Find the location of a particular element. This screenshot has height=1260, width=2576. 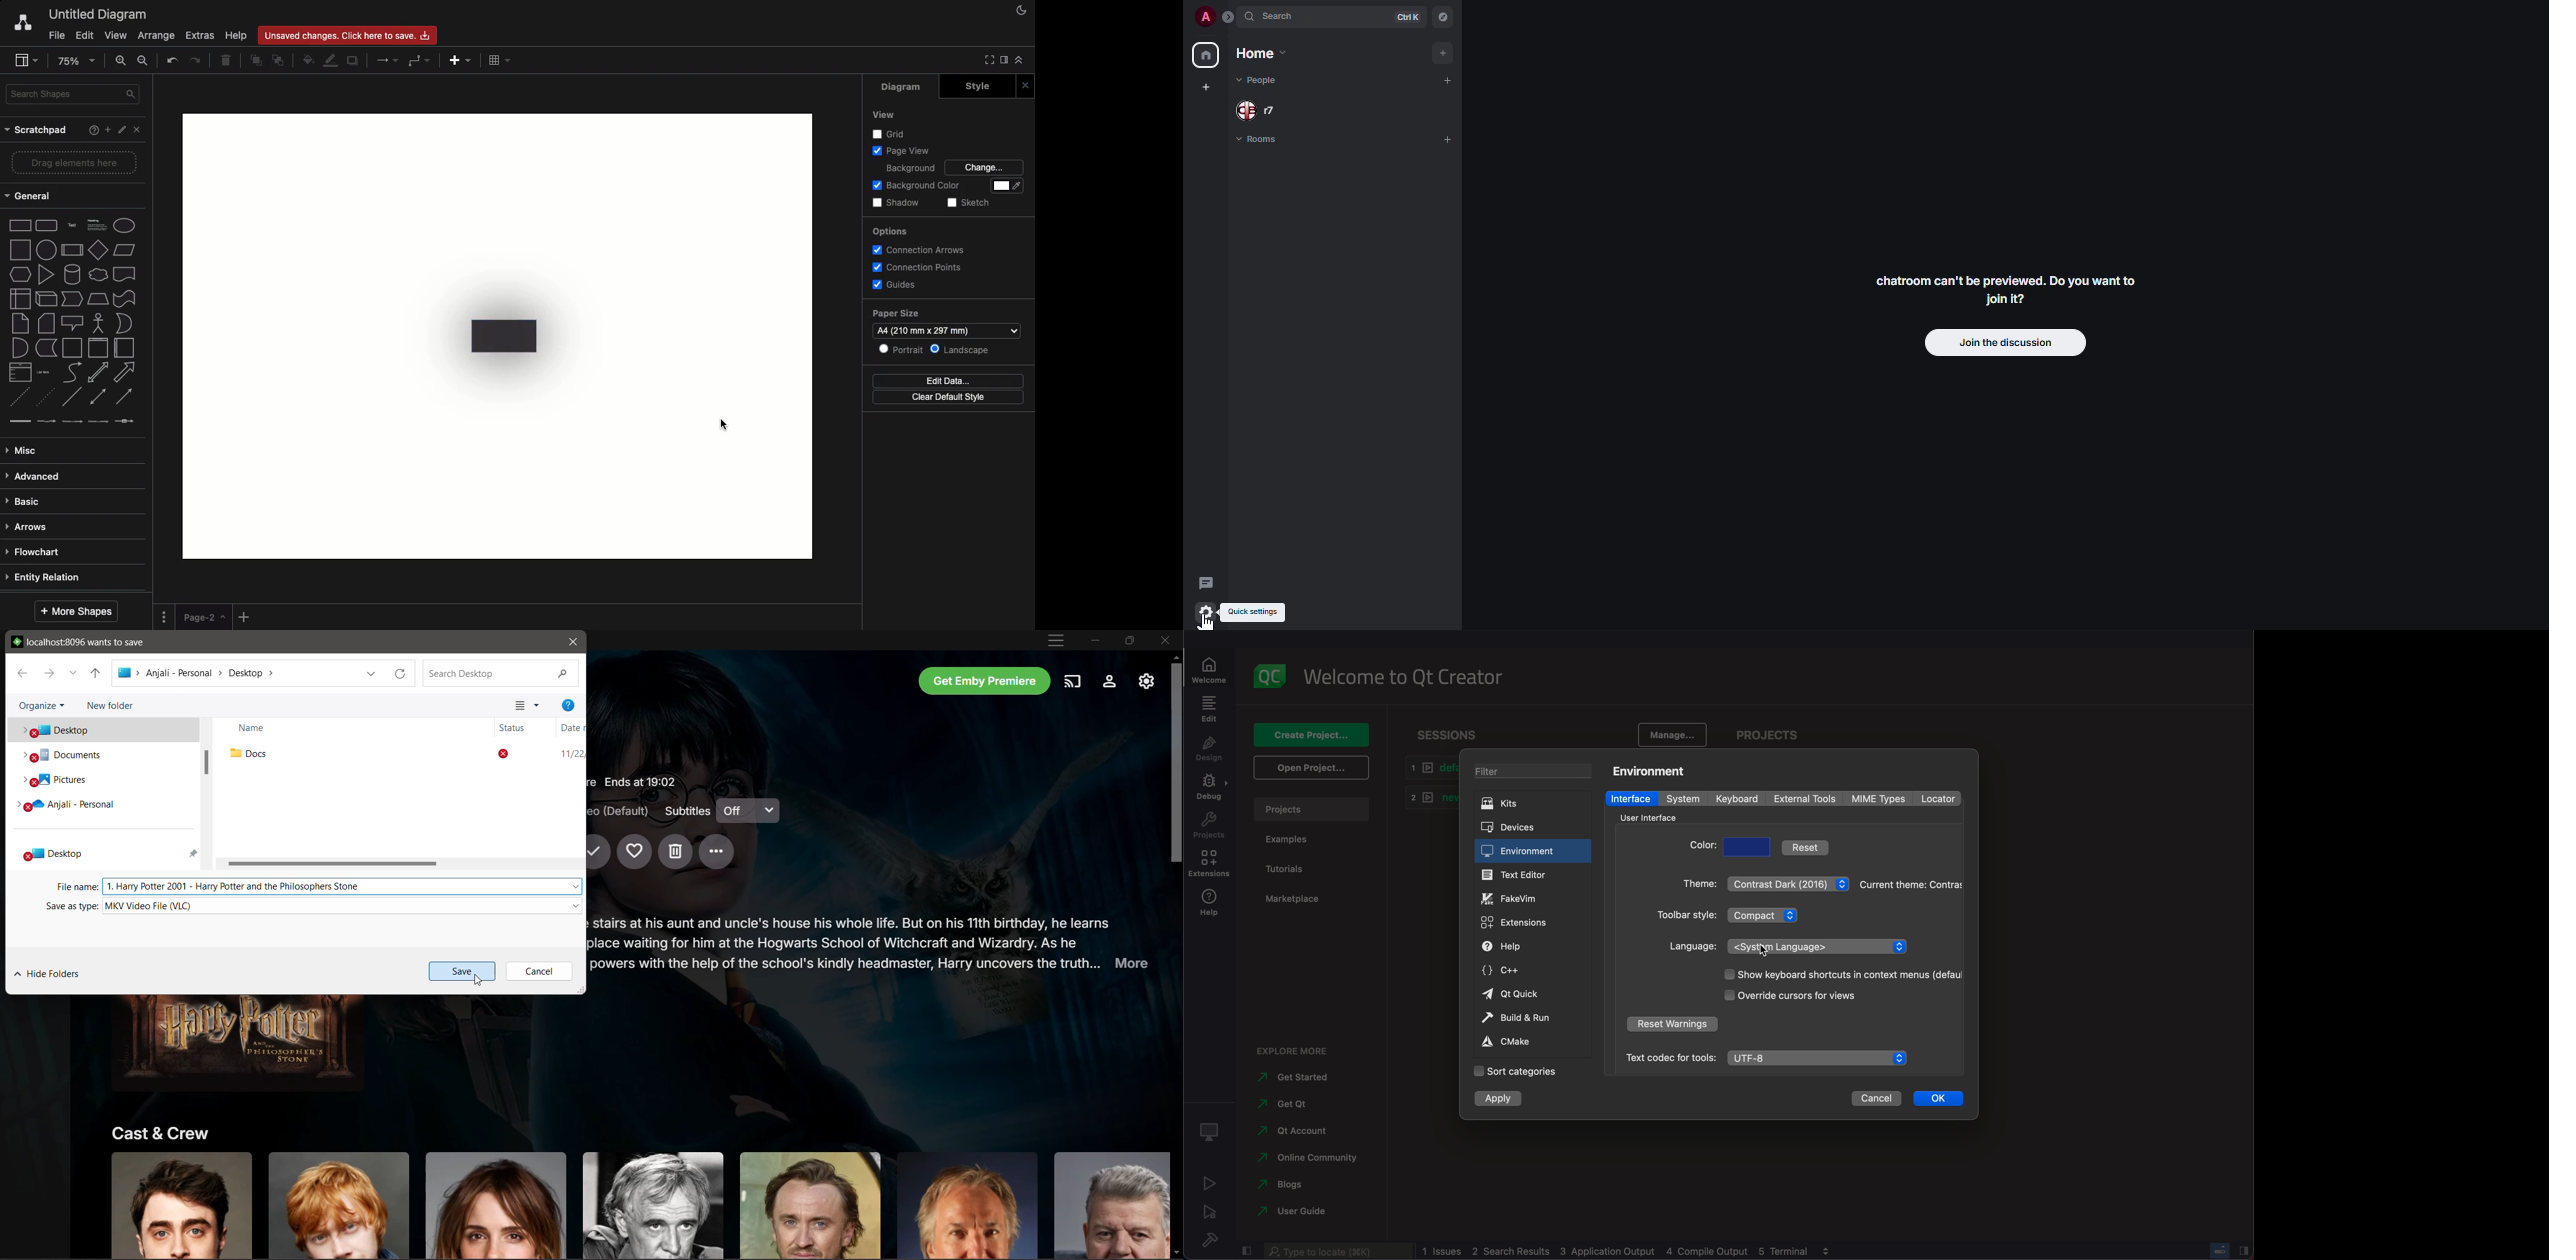

Edit data is located at coordinates (952, 381).